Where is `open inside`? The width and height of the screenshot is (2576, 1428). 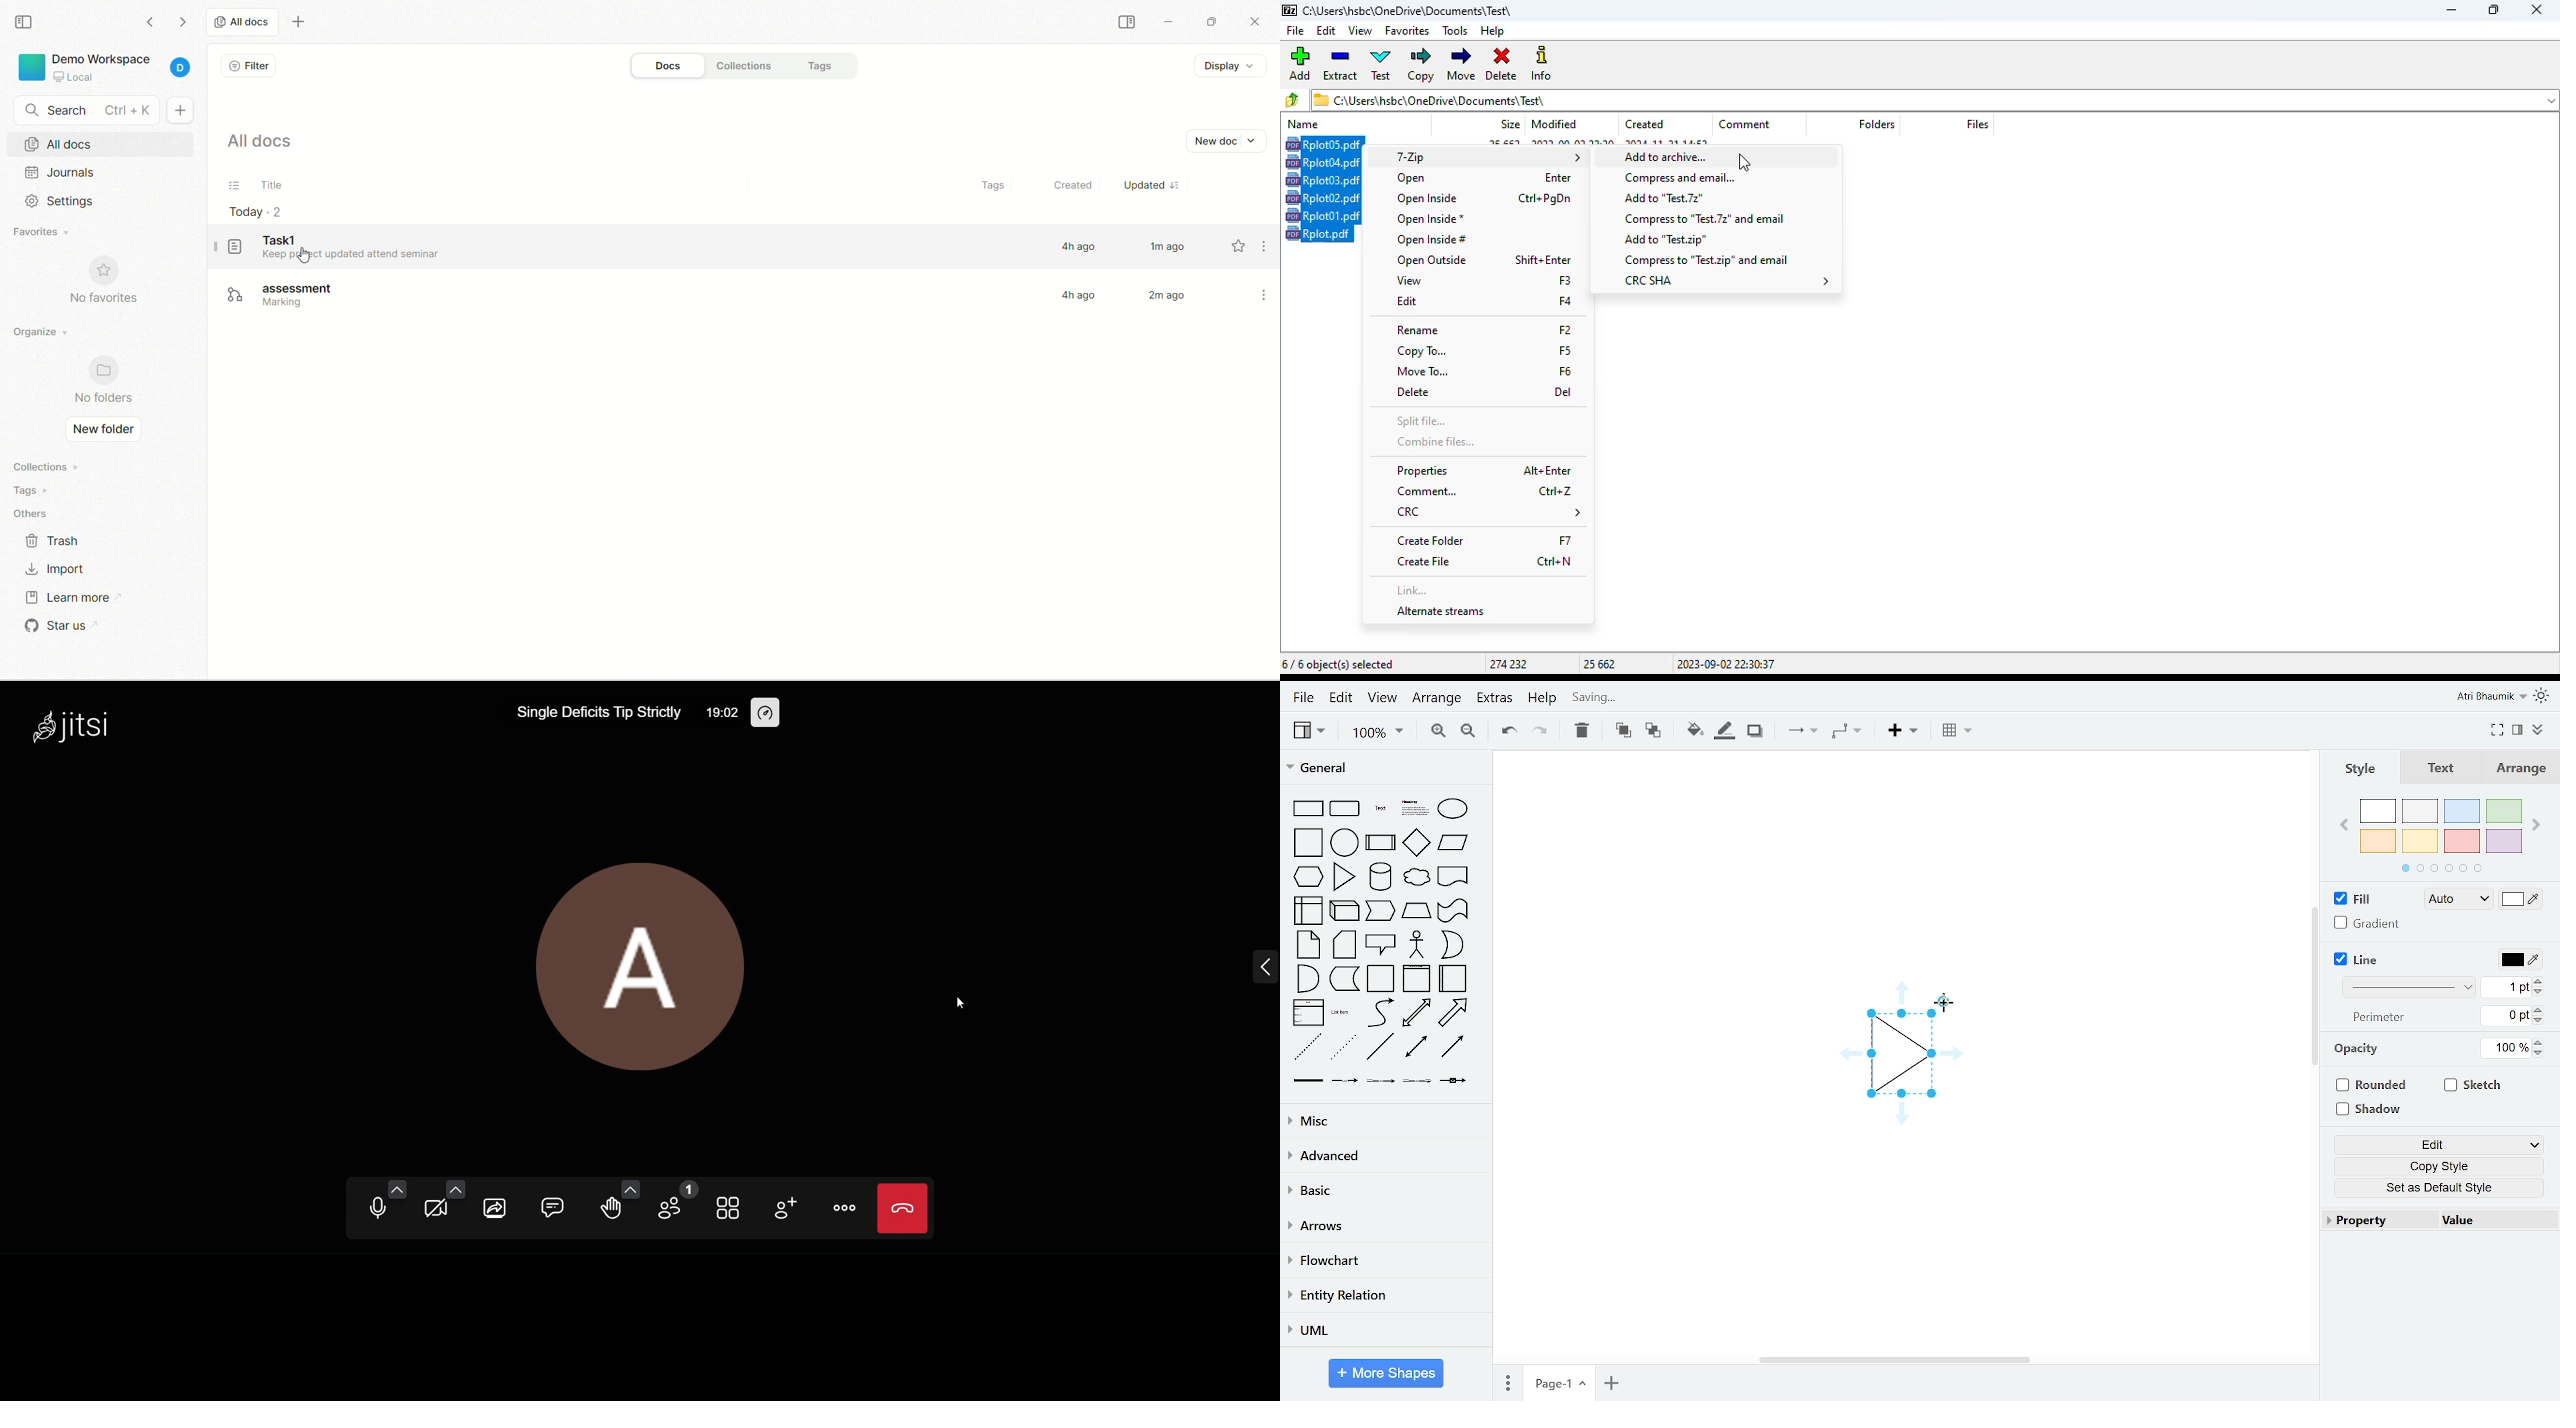 open inside is located at coordinates (1485, 199).